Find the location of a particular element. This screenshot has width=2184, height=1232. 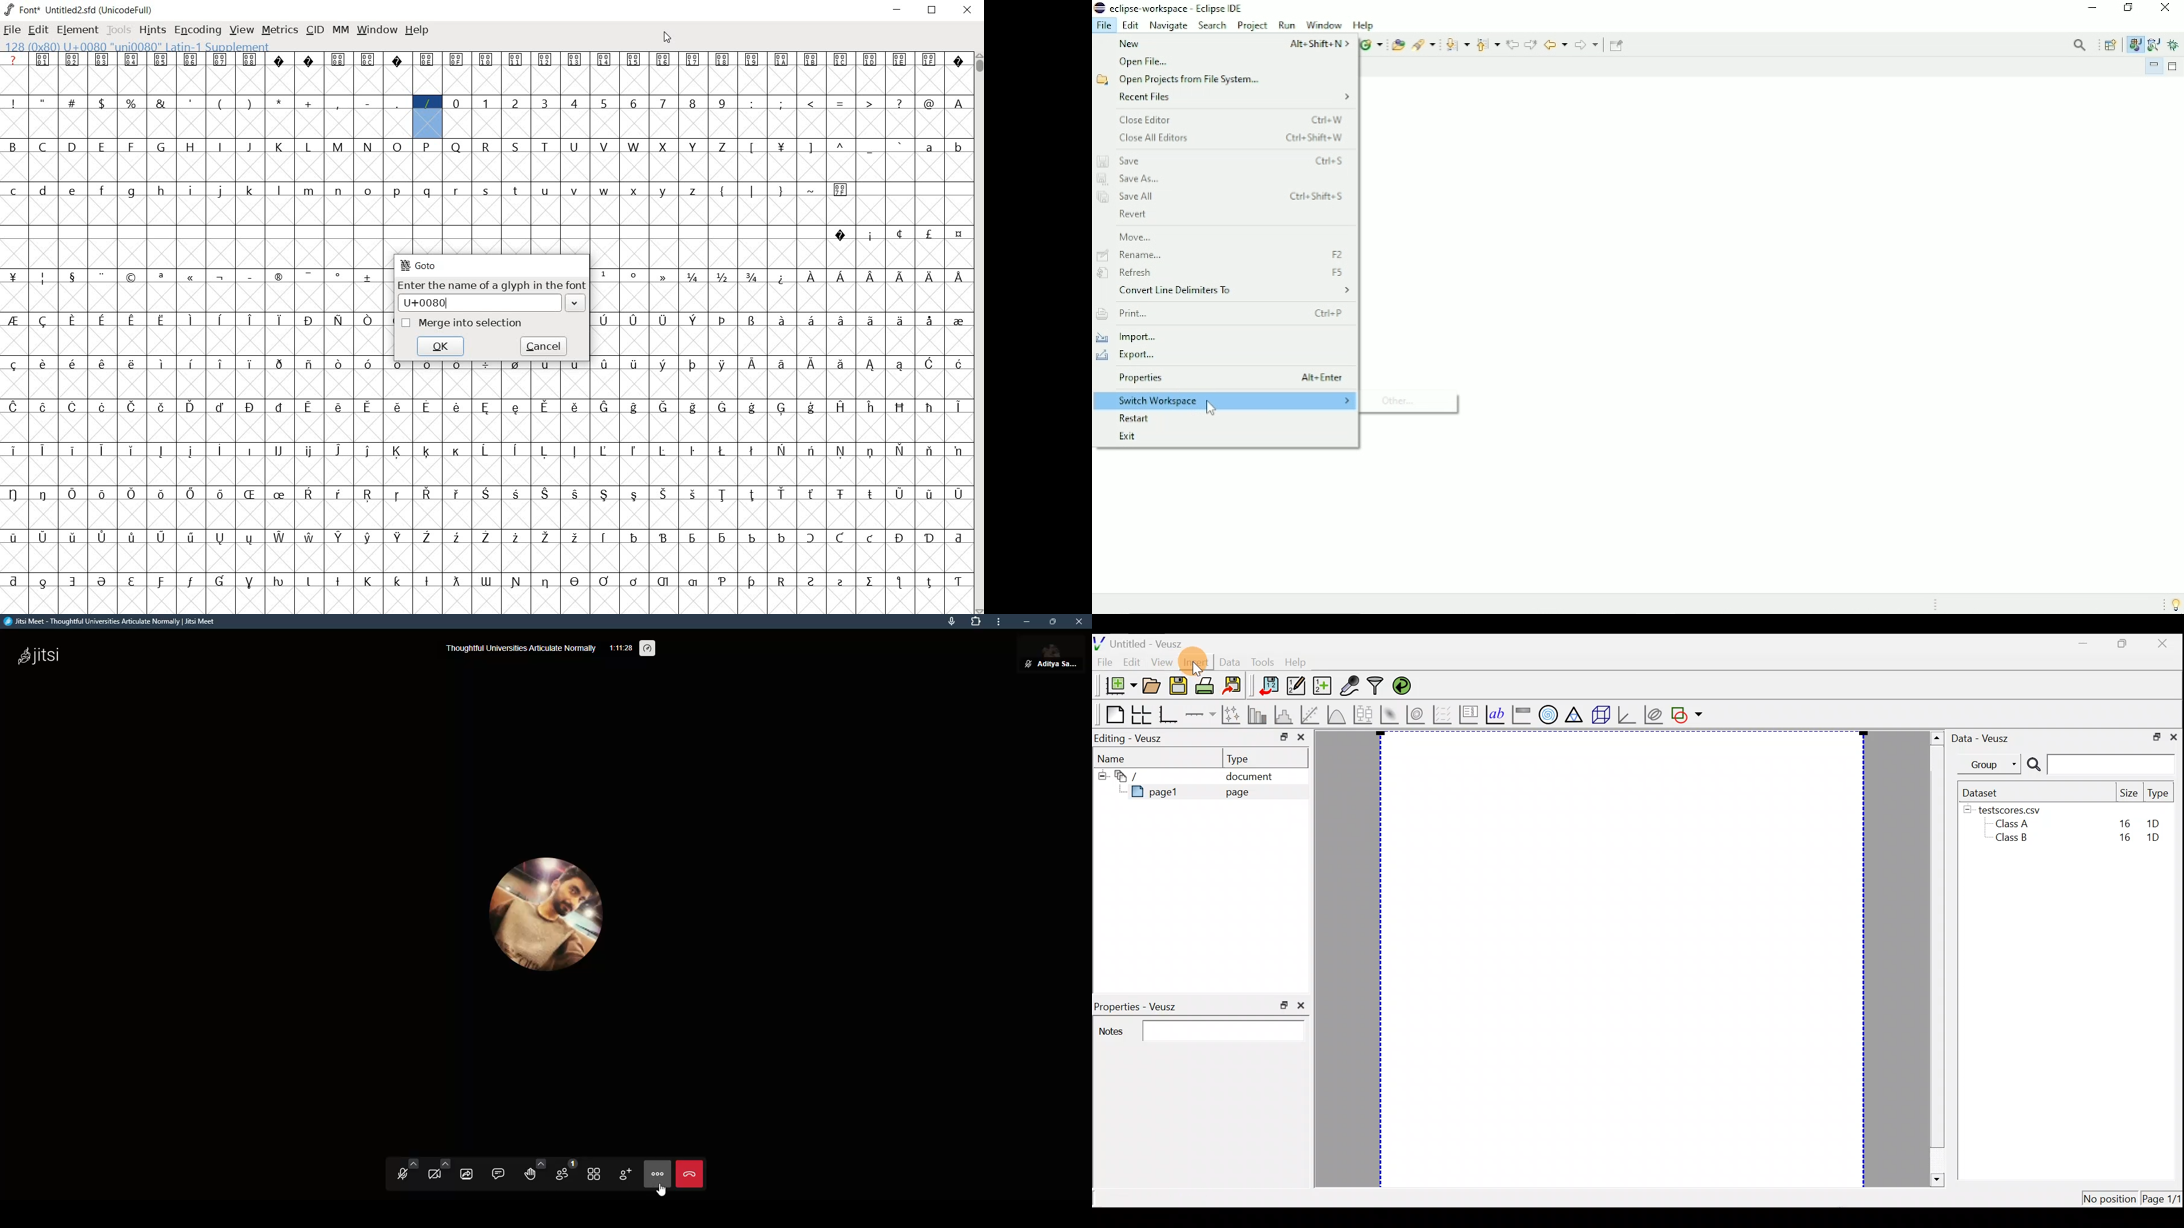

glyph is located at coordinates (664, 192).